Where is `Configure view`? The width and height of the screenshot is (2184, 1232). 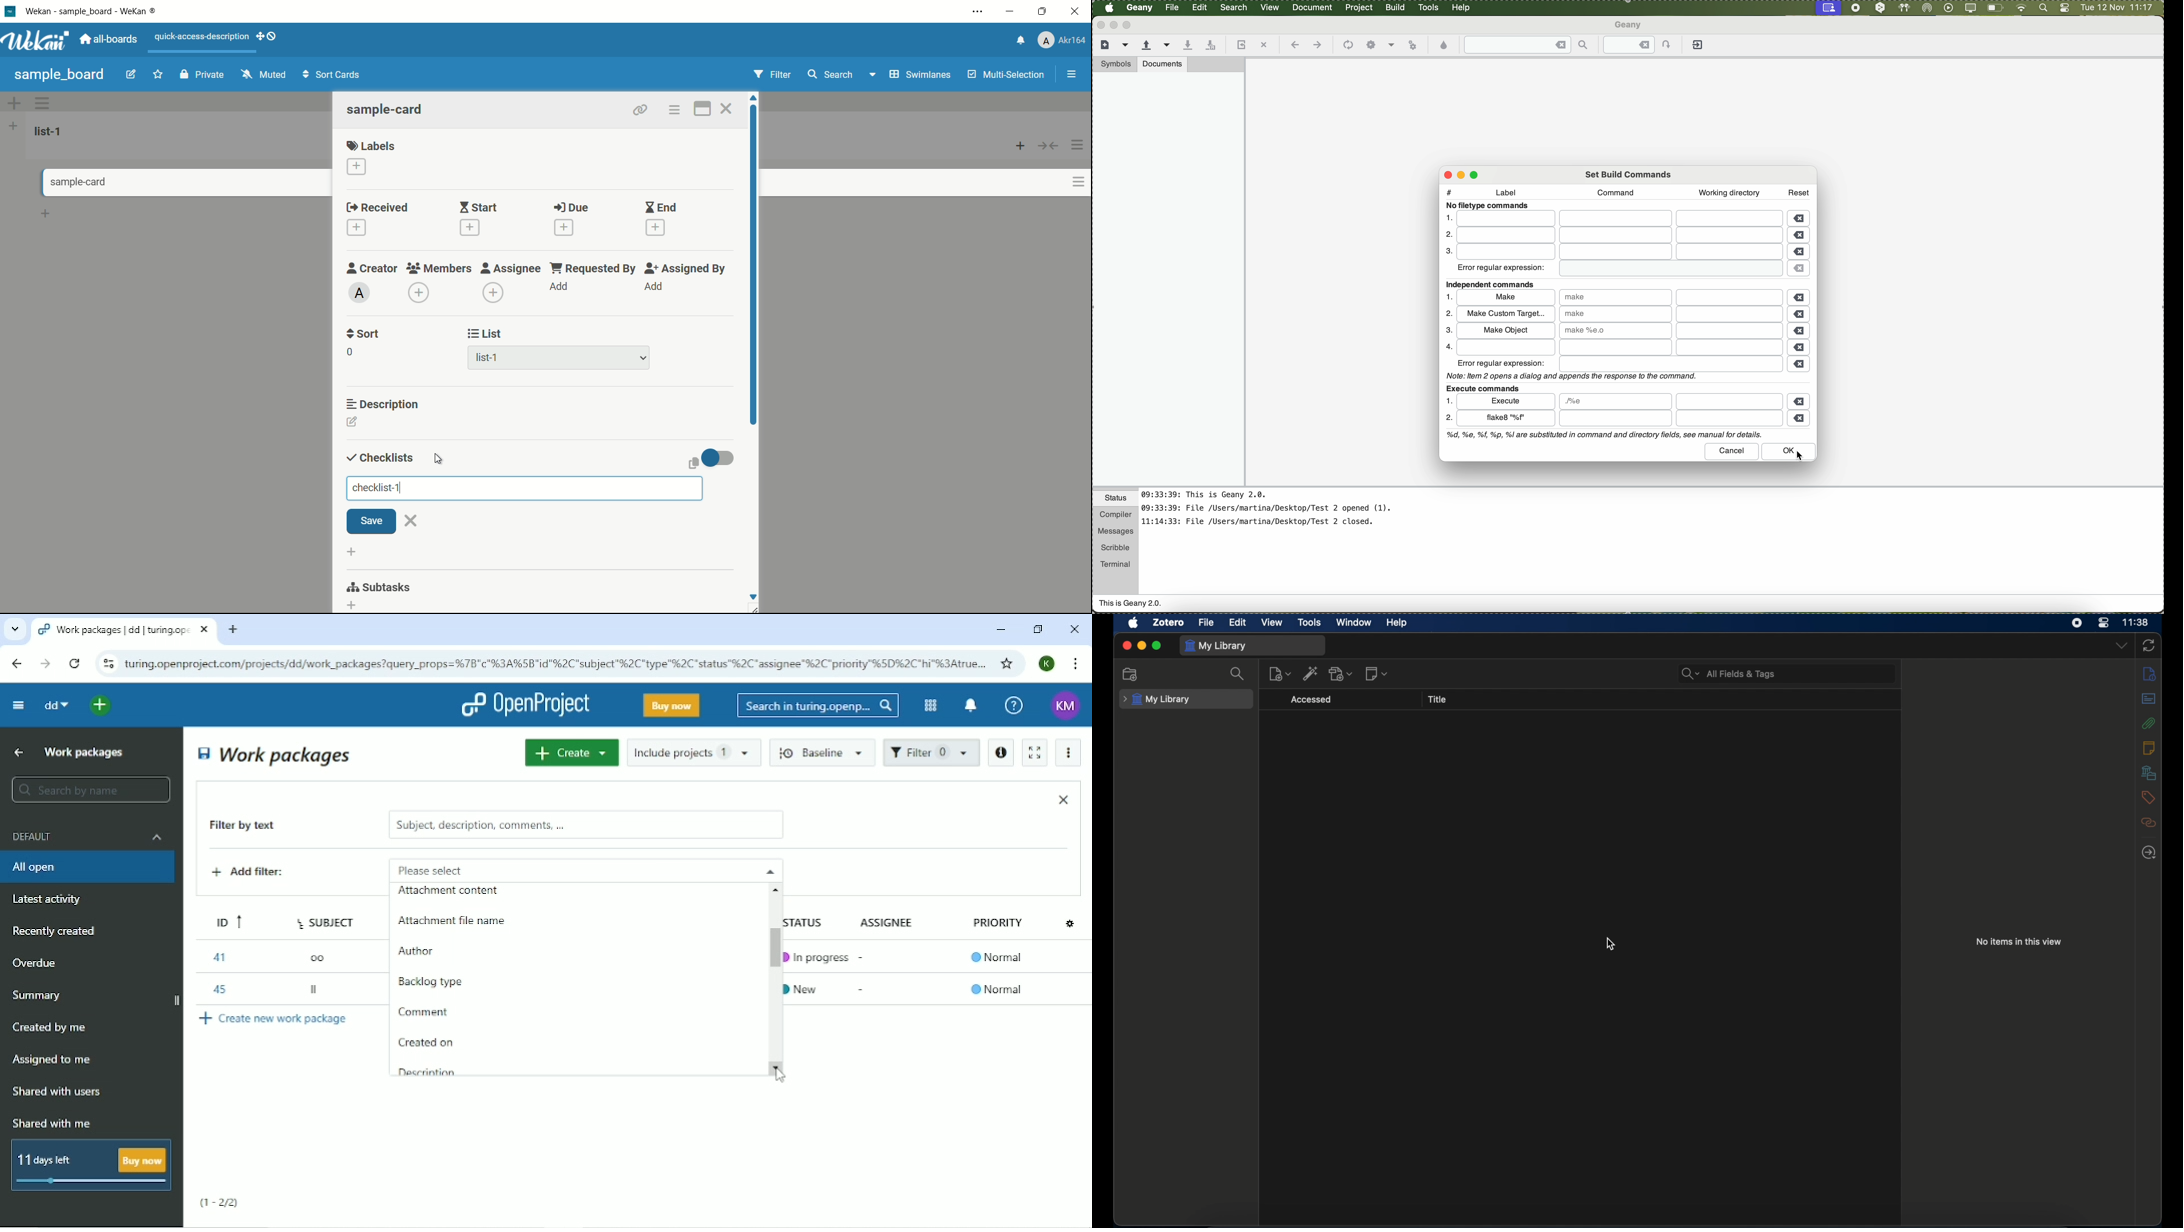
Configure view is located at coordinates (1072, 922).